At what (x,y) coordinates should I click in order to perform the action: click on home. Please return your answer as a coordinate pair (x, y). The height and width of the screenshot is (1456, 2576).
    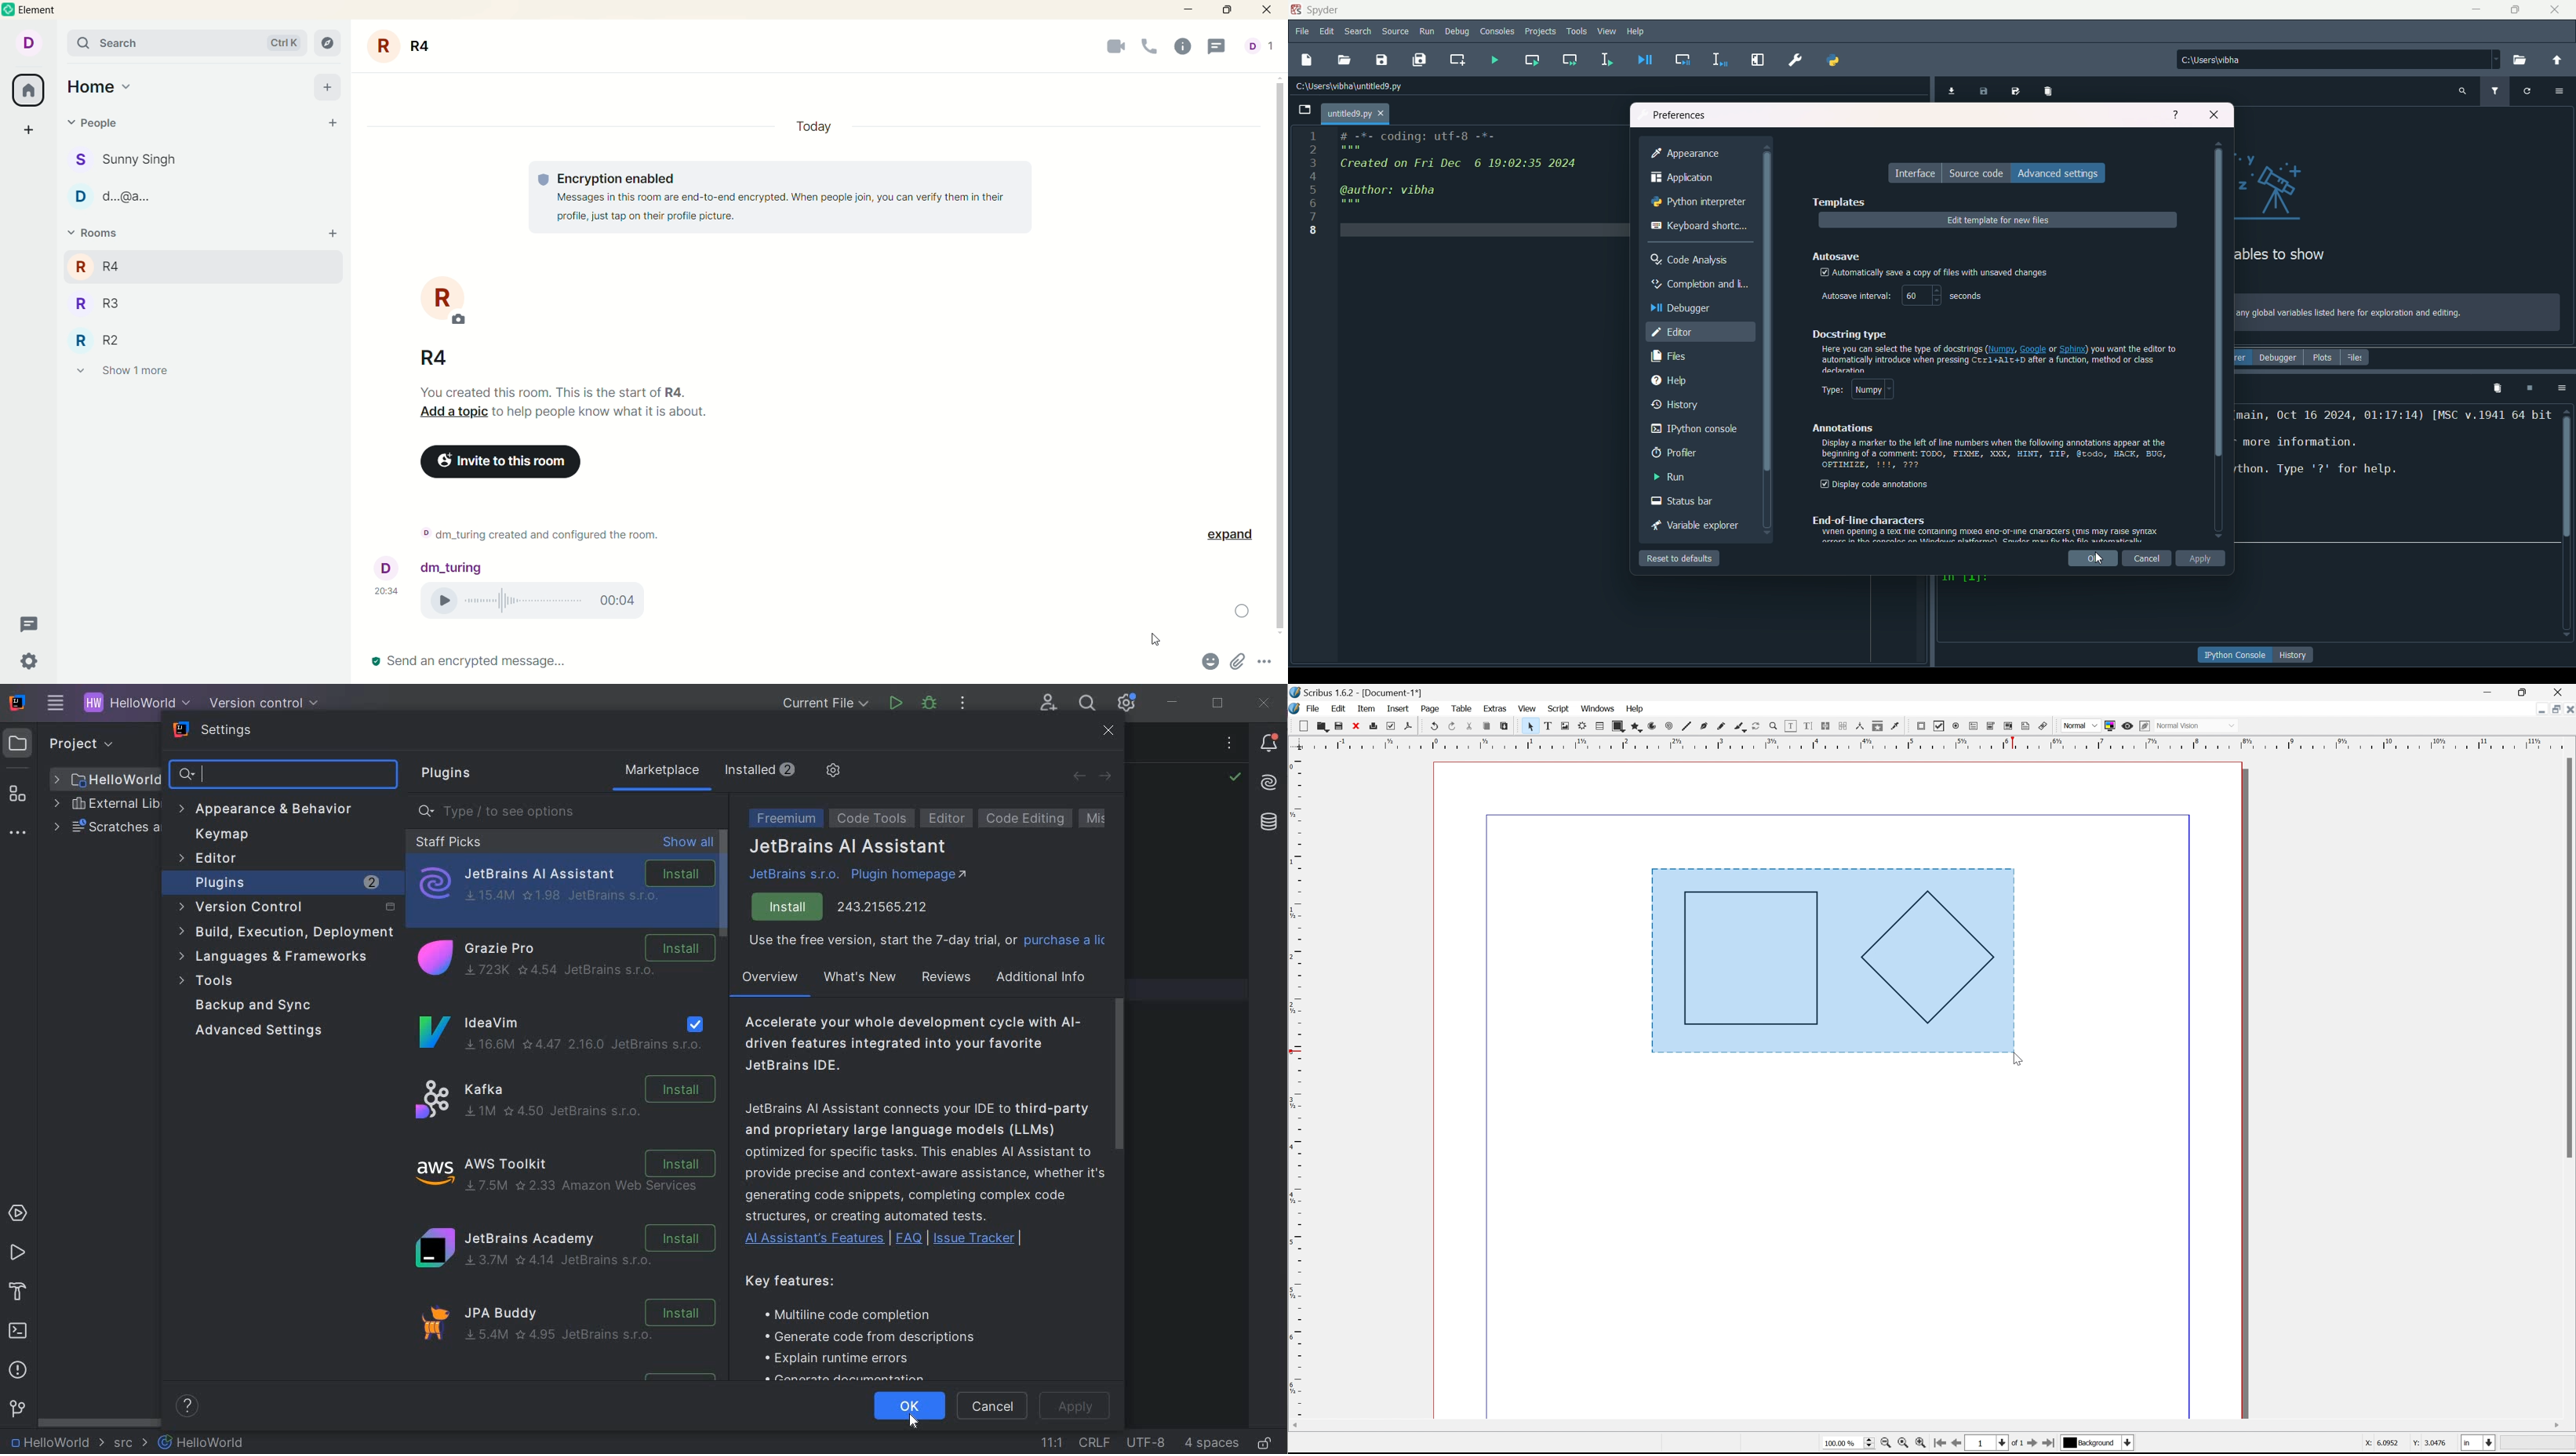
    Looking at the image, I should click on (99, 88).